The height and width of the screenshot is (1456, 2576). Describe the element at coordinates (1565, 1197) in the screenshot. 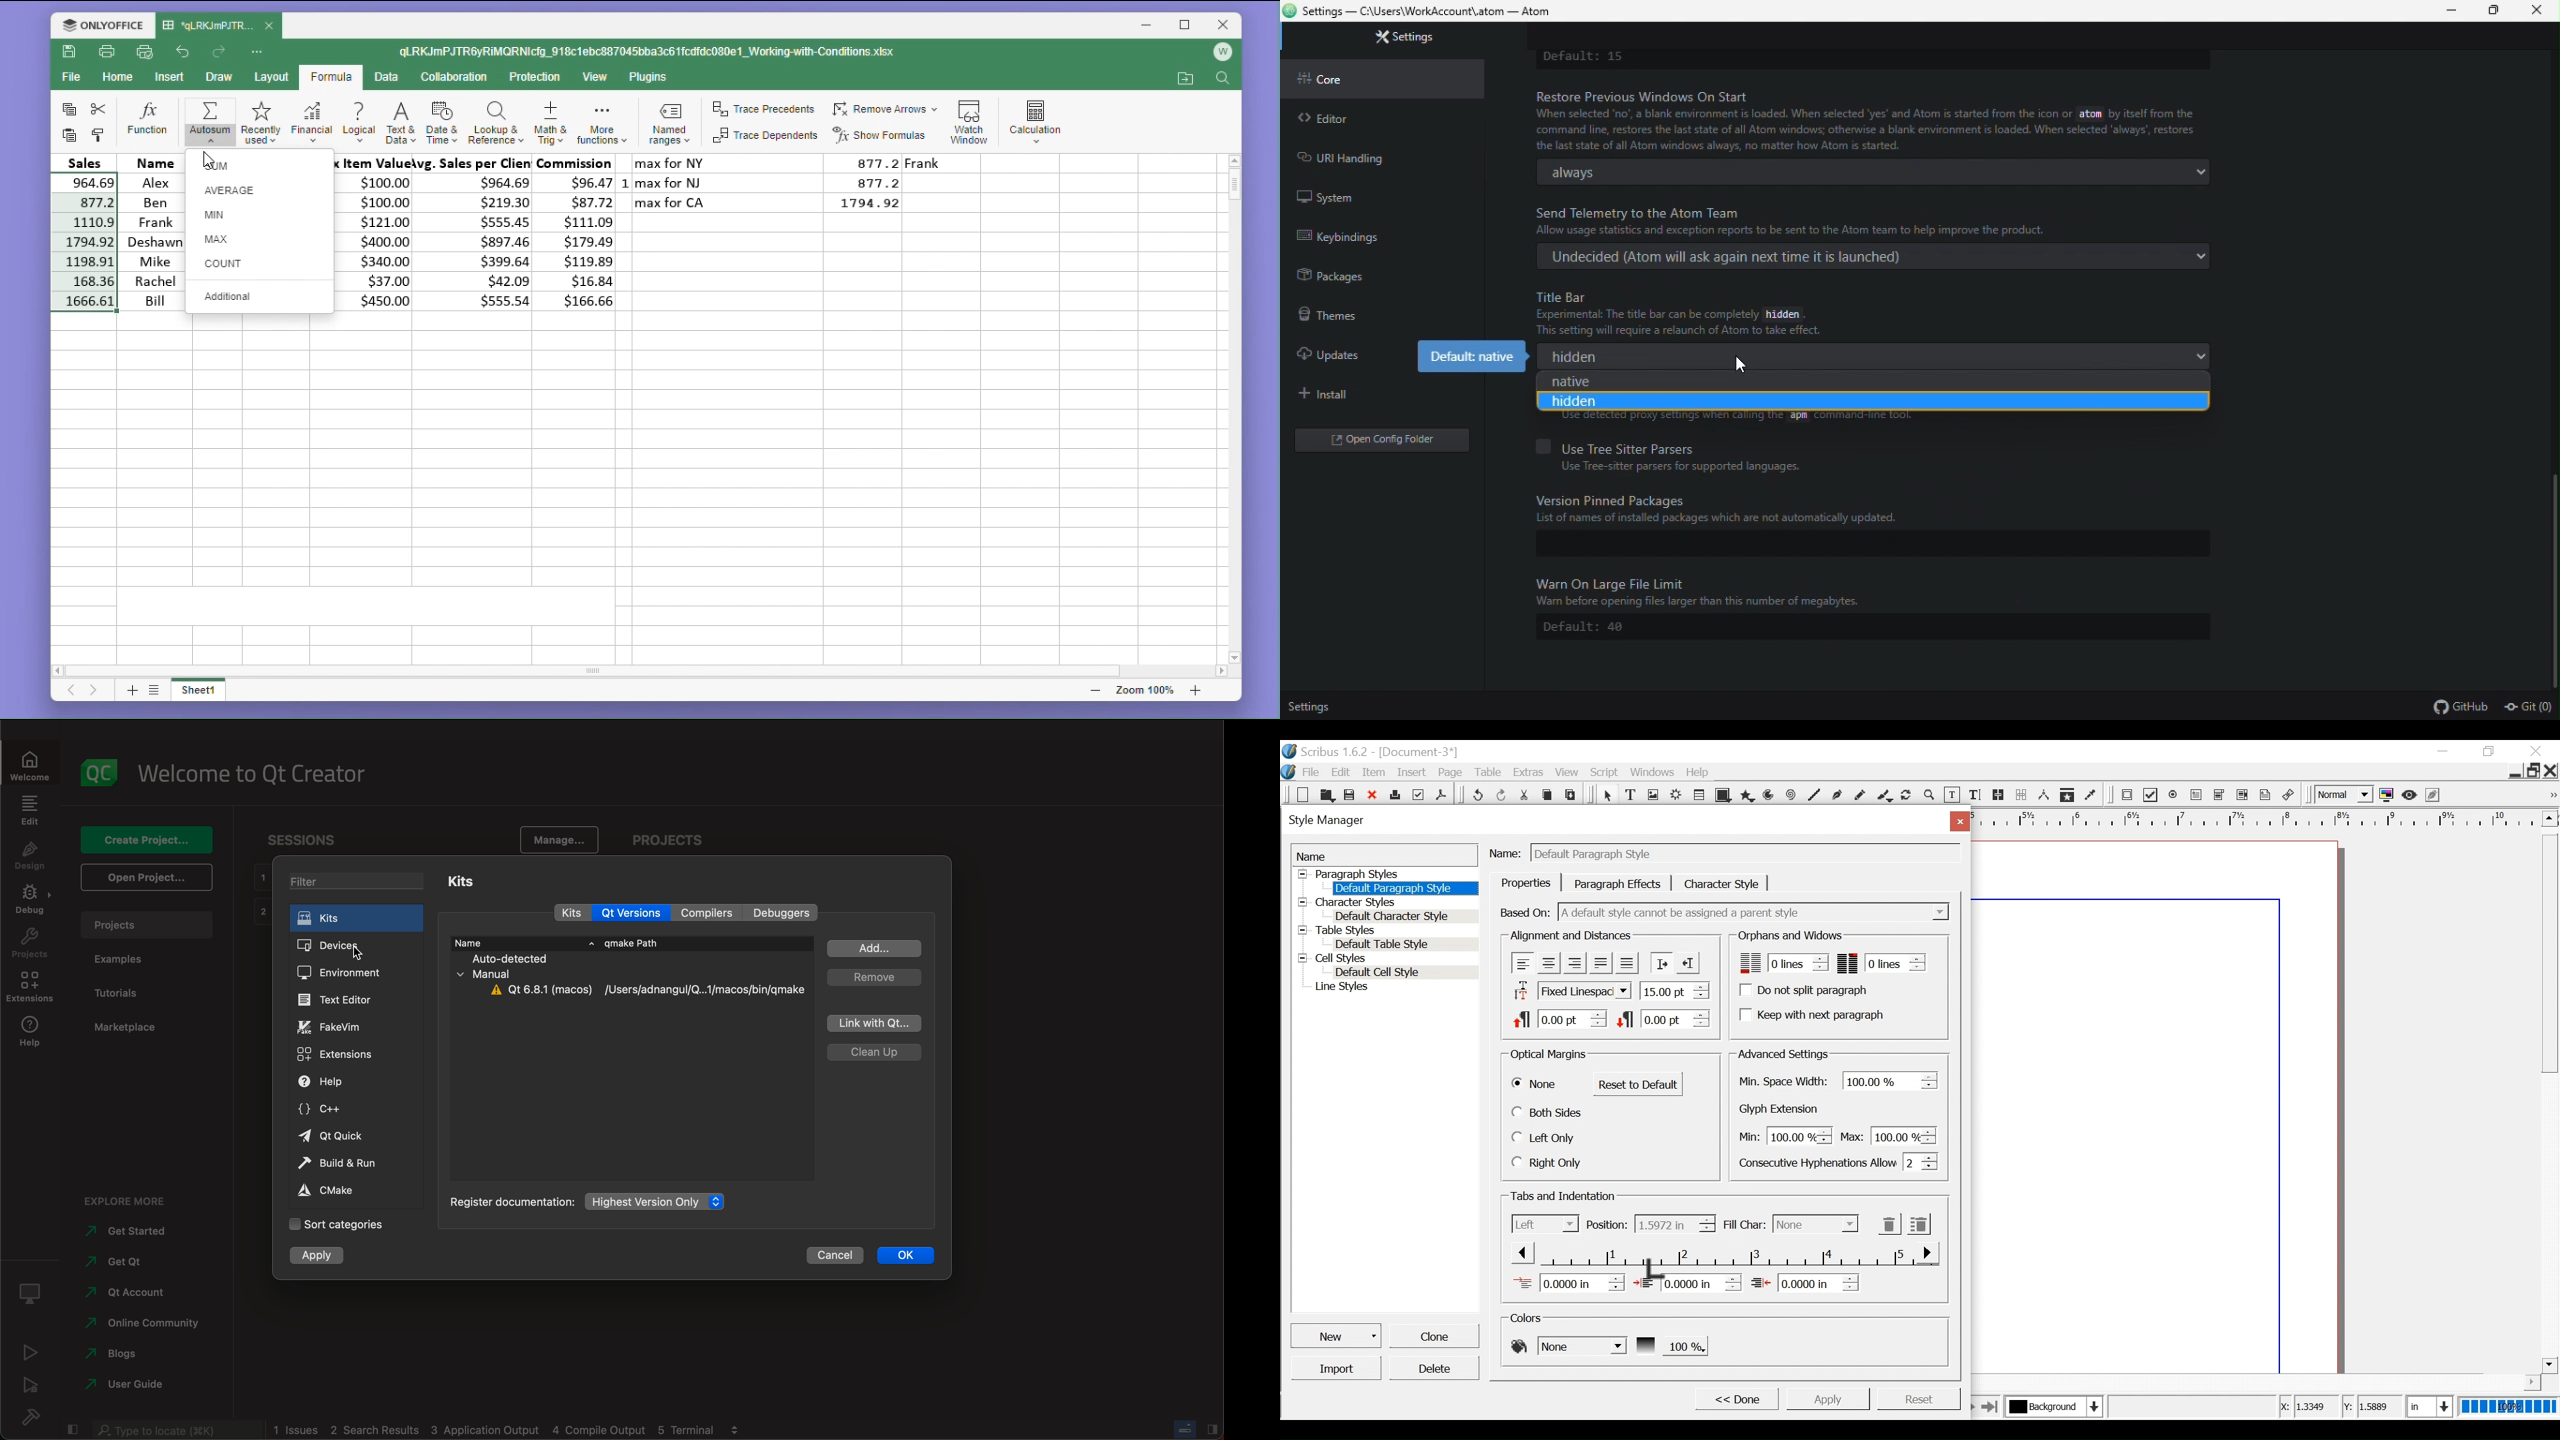

I see `Tabs and Indentation` at that location.